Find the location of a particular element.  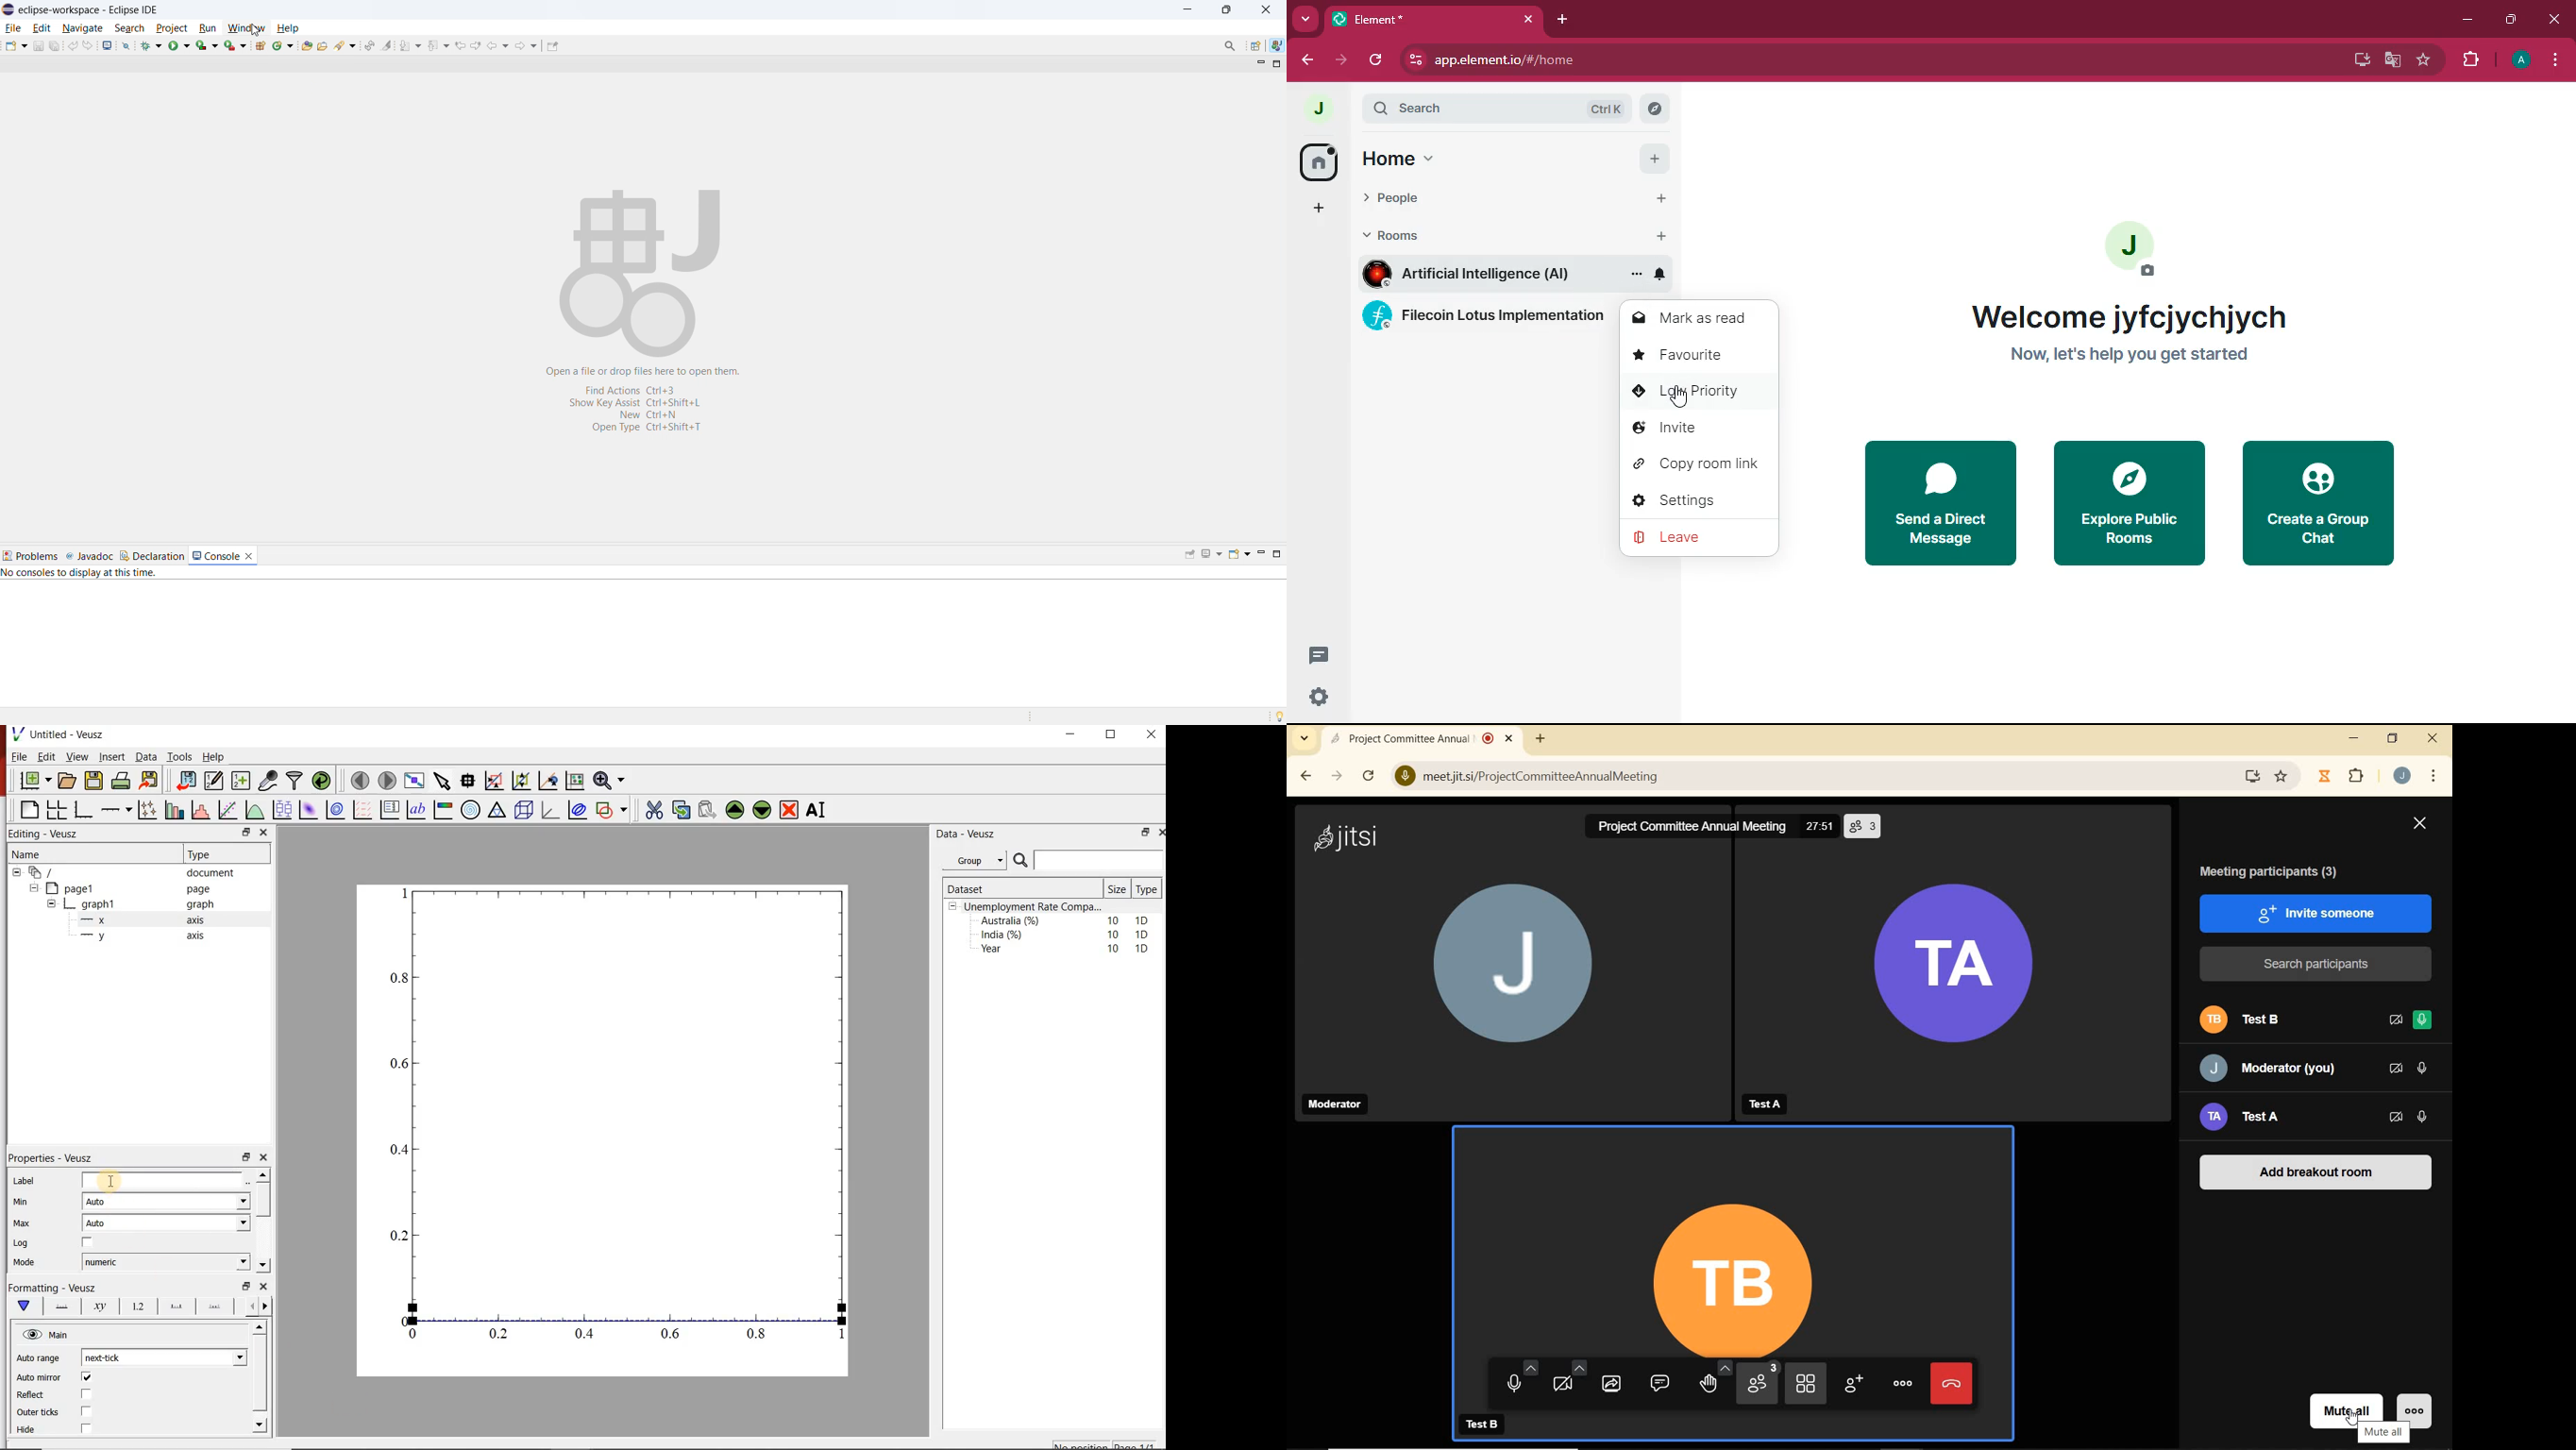

axis lines is located at coordinates (63, 1307).